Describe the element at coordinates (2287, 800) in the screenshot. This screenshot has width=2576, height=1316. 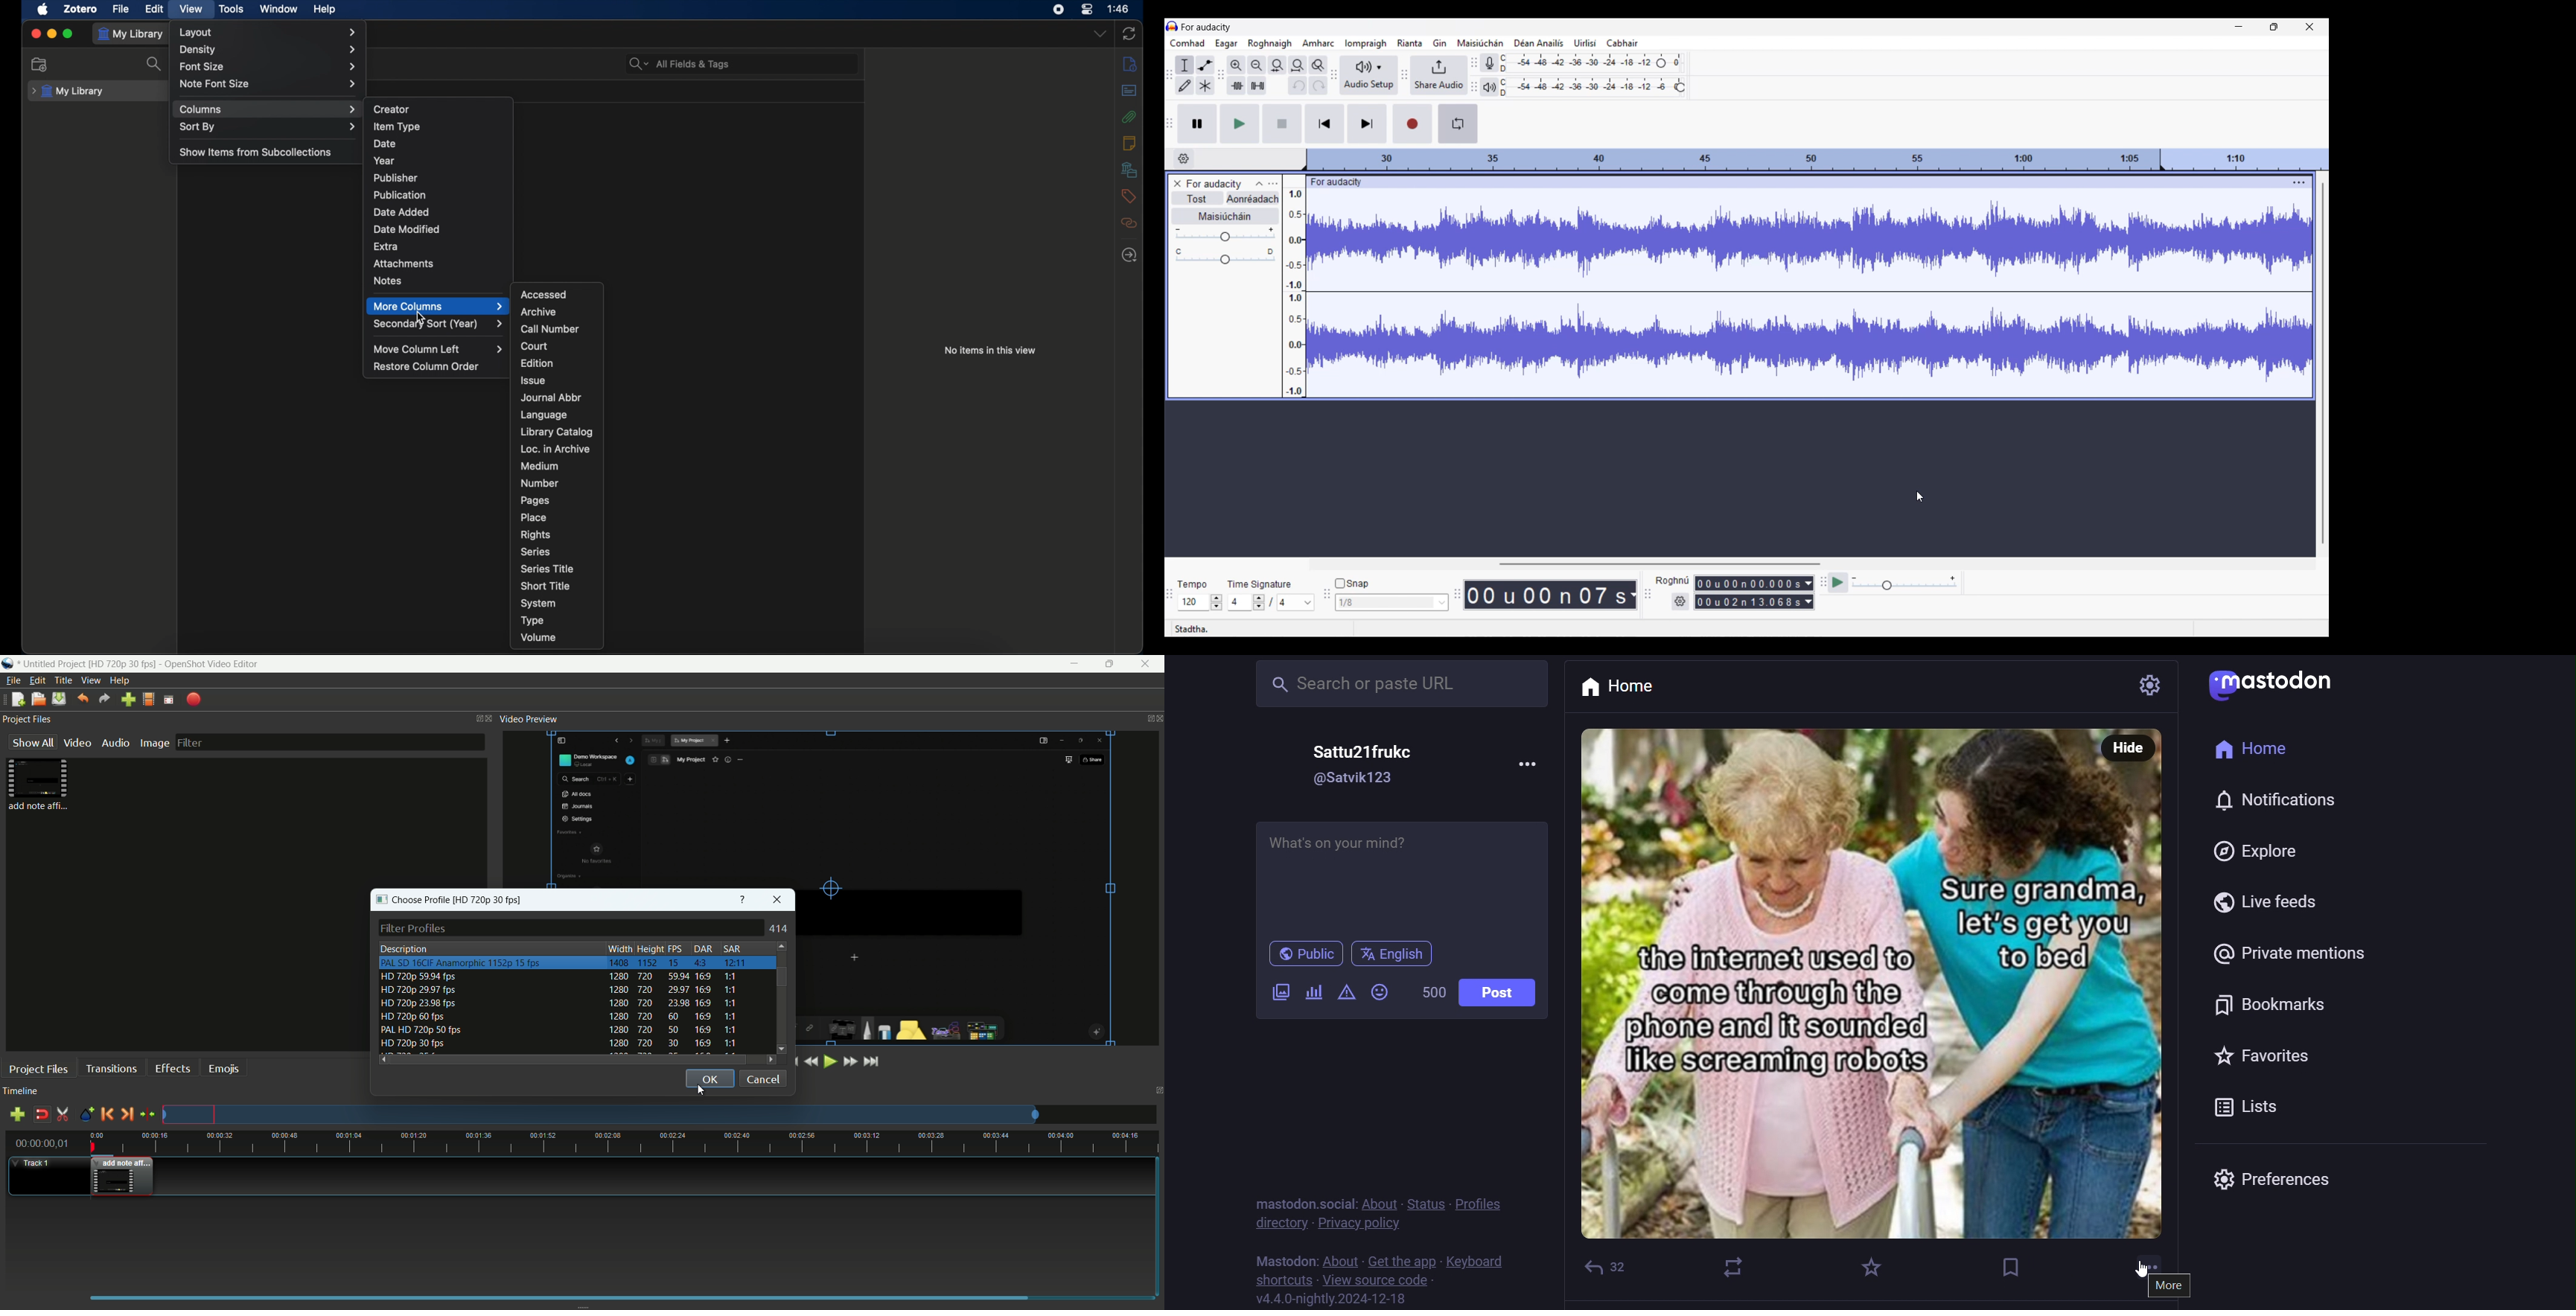
I see `notification` at that location.